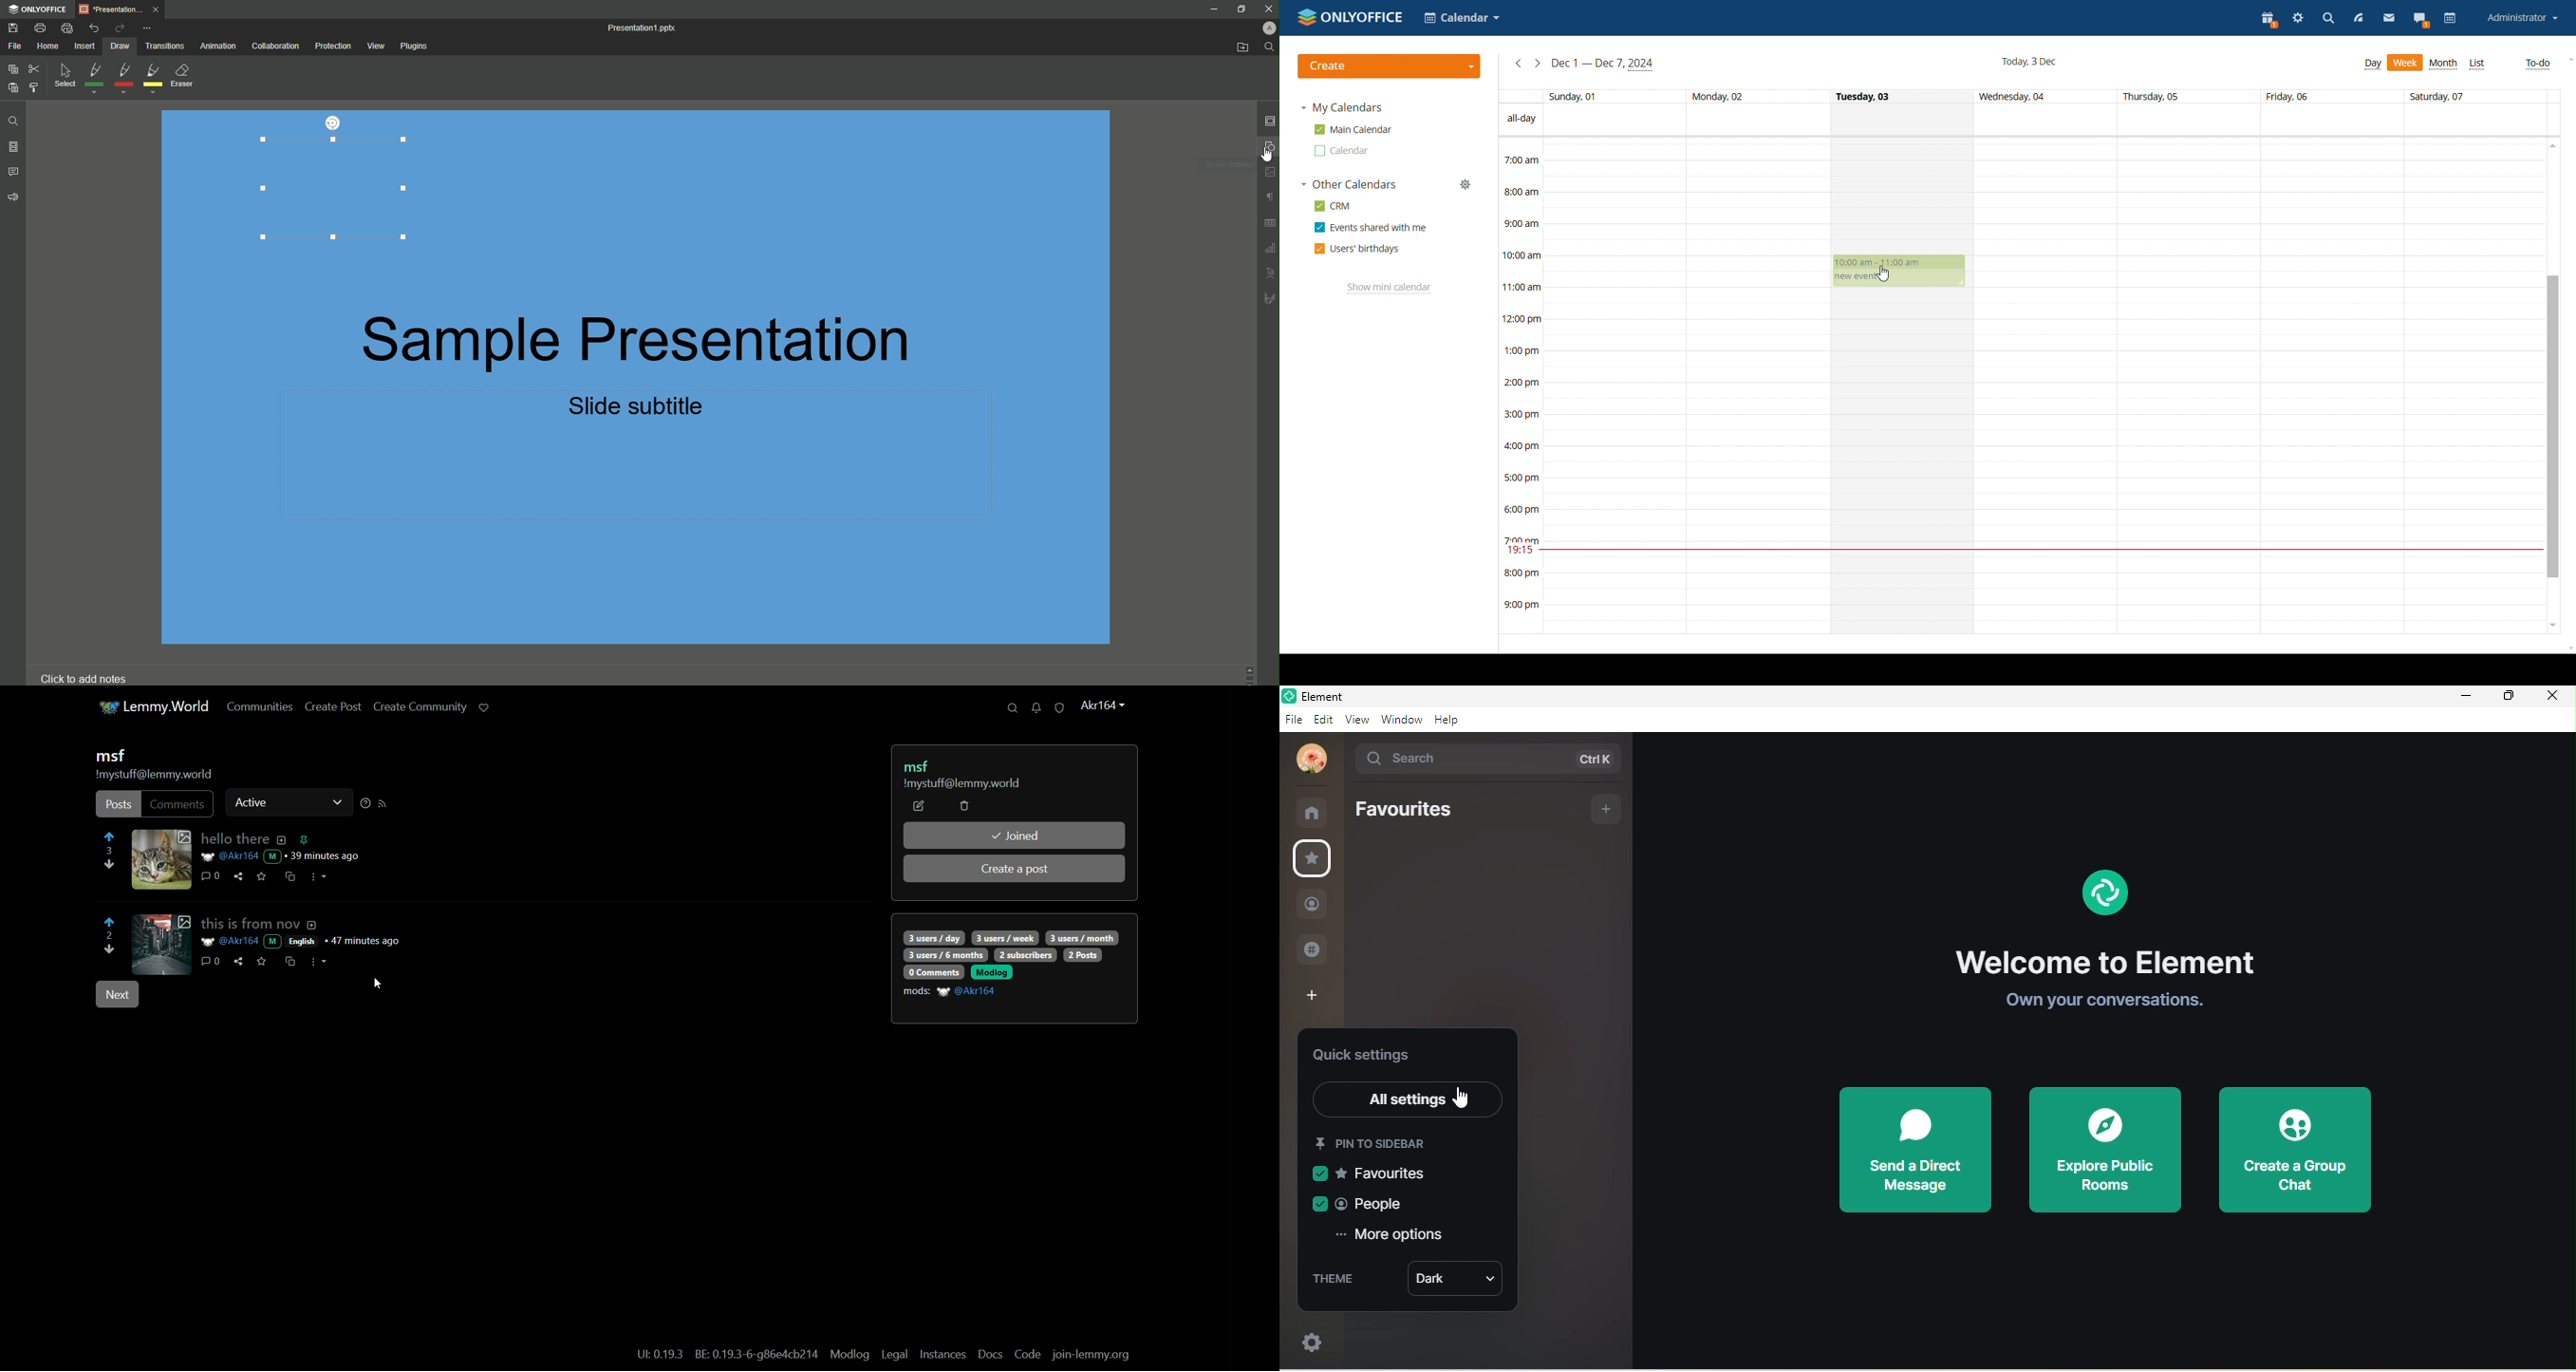 The height and width of the screenshot is (1372, 2576). Describe the element at coordinates (210, 961) in the screenshot. I see `comments` at that location.